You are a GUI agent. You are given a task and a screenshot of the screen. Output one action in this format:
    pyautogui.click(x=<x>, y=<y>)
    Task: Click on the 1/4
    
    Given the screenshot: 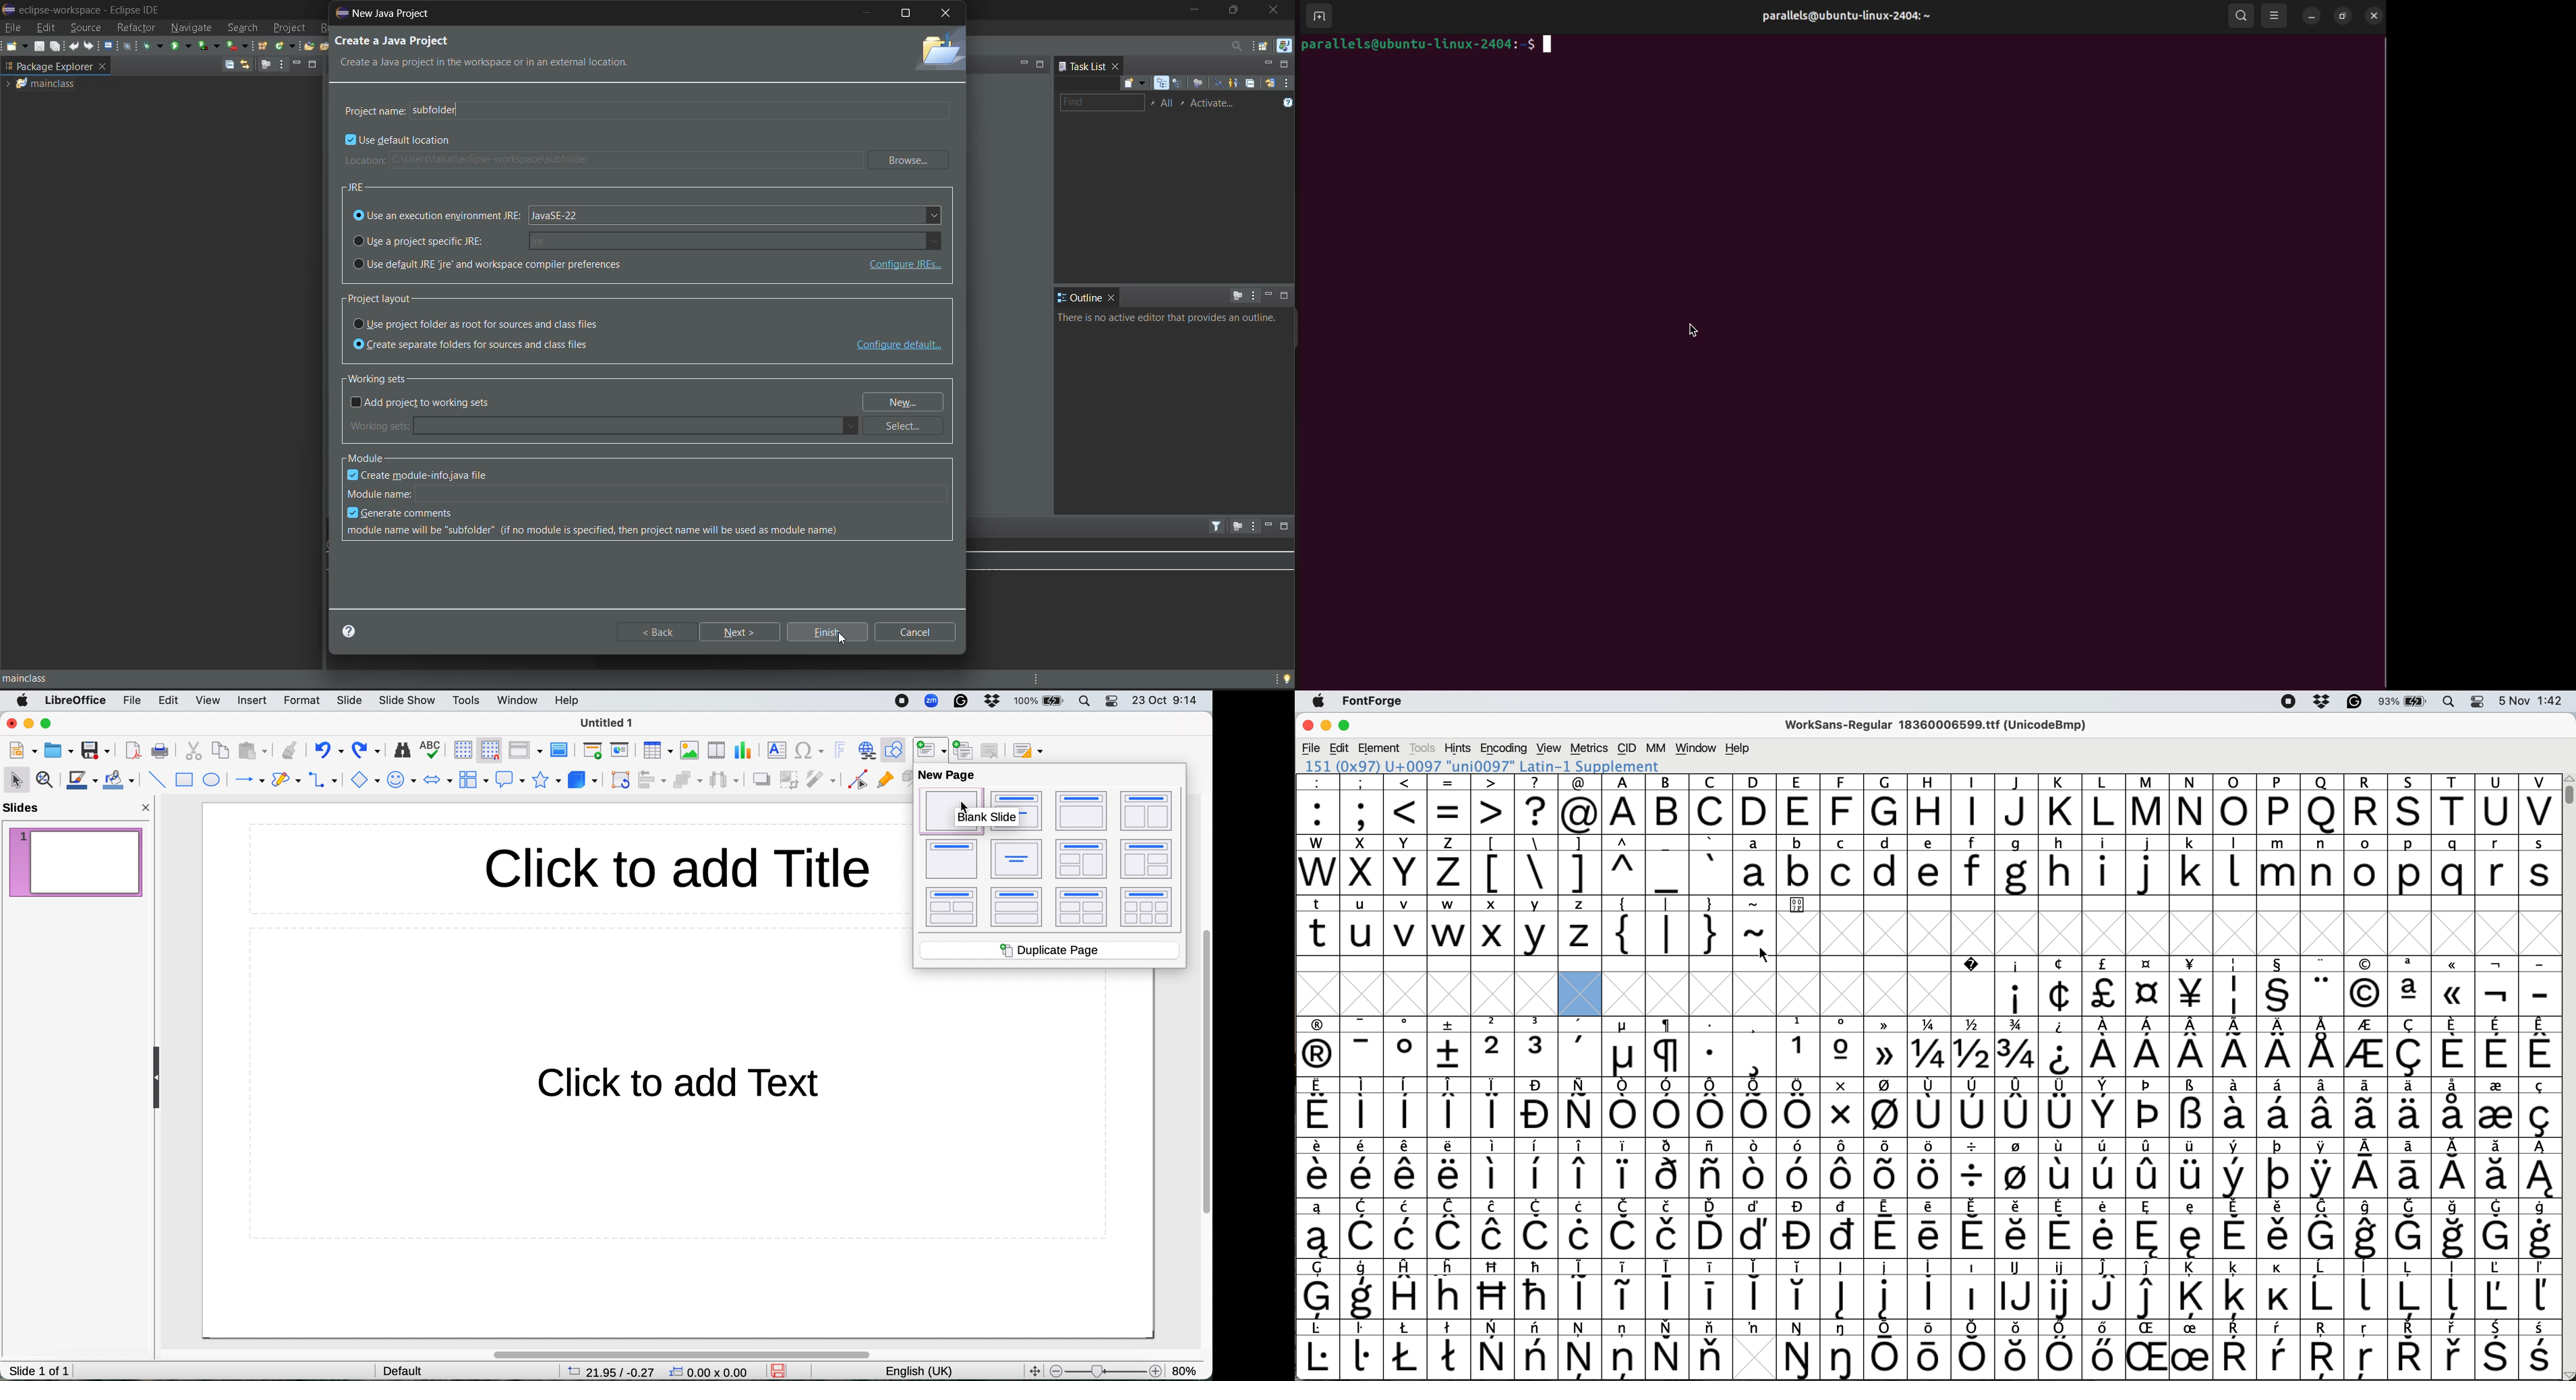 What is the action you would take?
    pyautogui.click(x=1930, y=1046)
    